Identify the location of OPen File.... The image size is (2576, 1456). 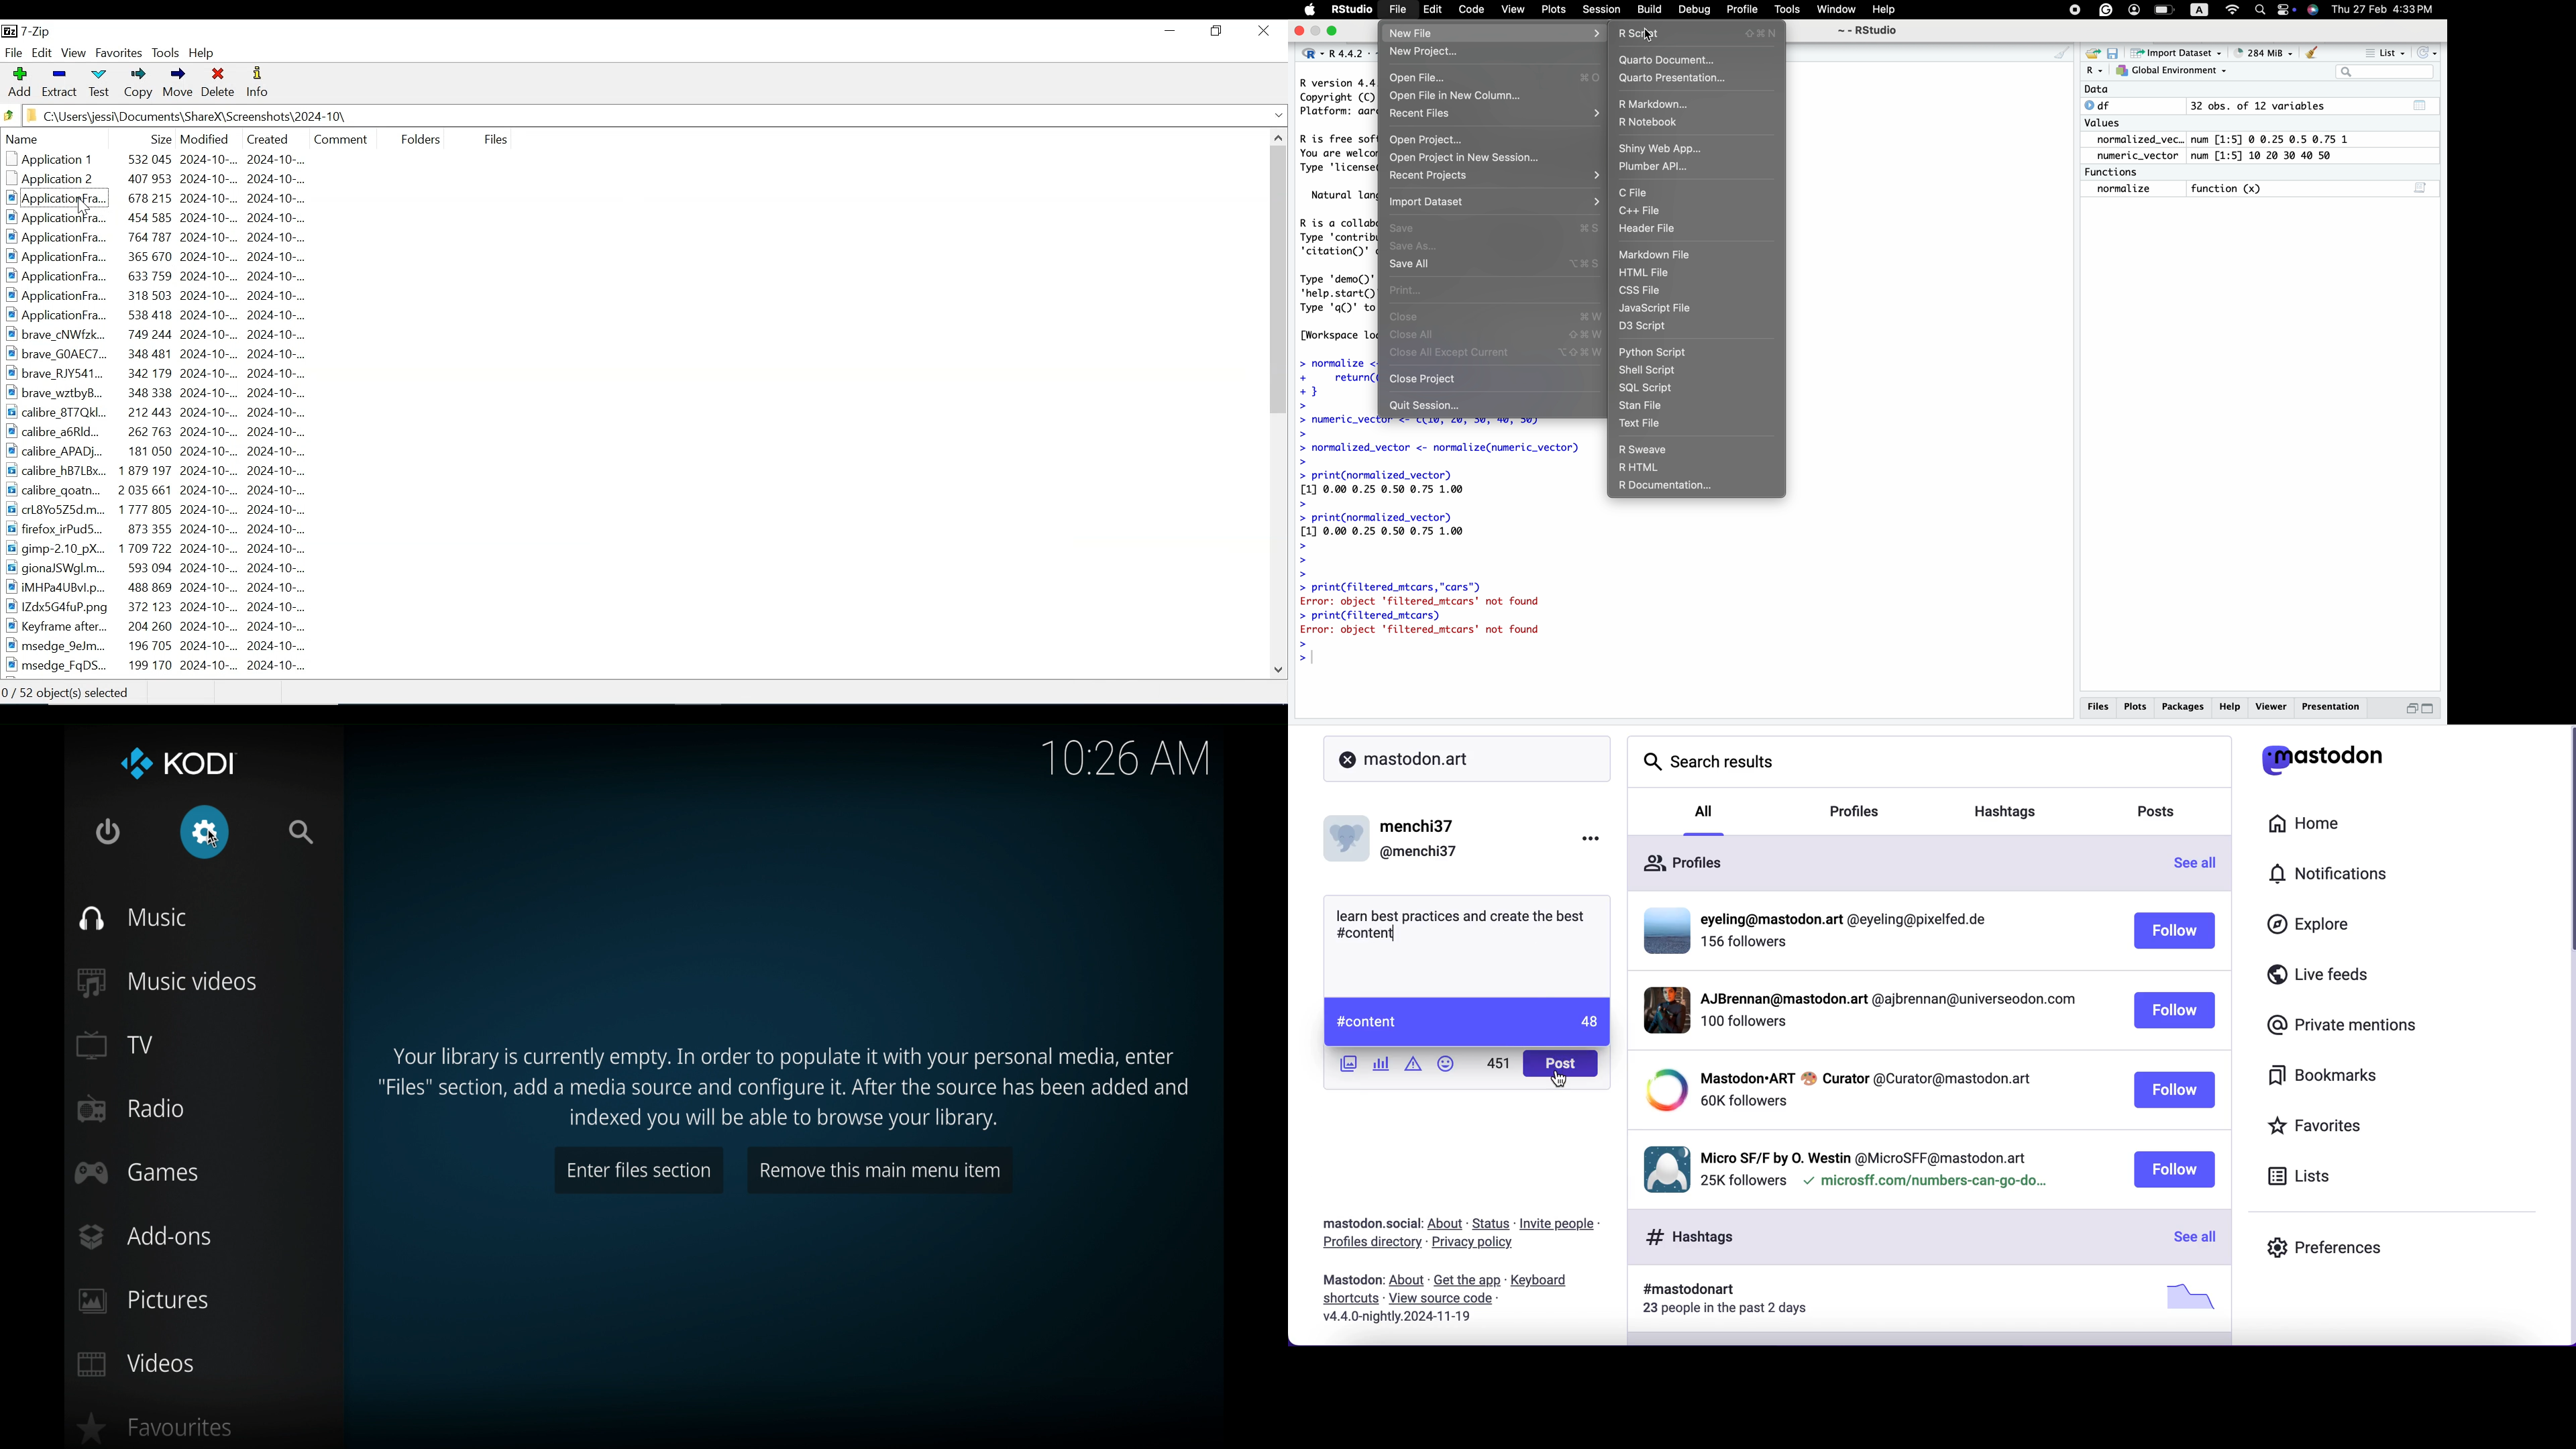
(1492, 78).